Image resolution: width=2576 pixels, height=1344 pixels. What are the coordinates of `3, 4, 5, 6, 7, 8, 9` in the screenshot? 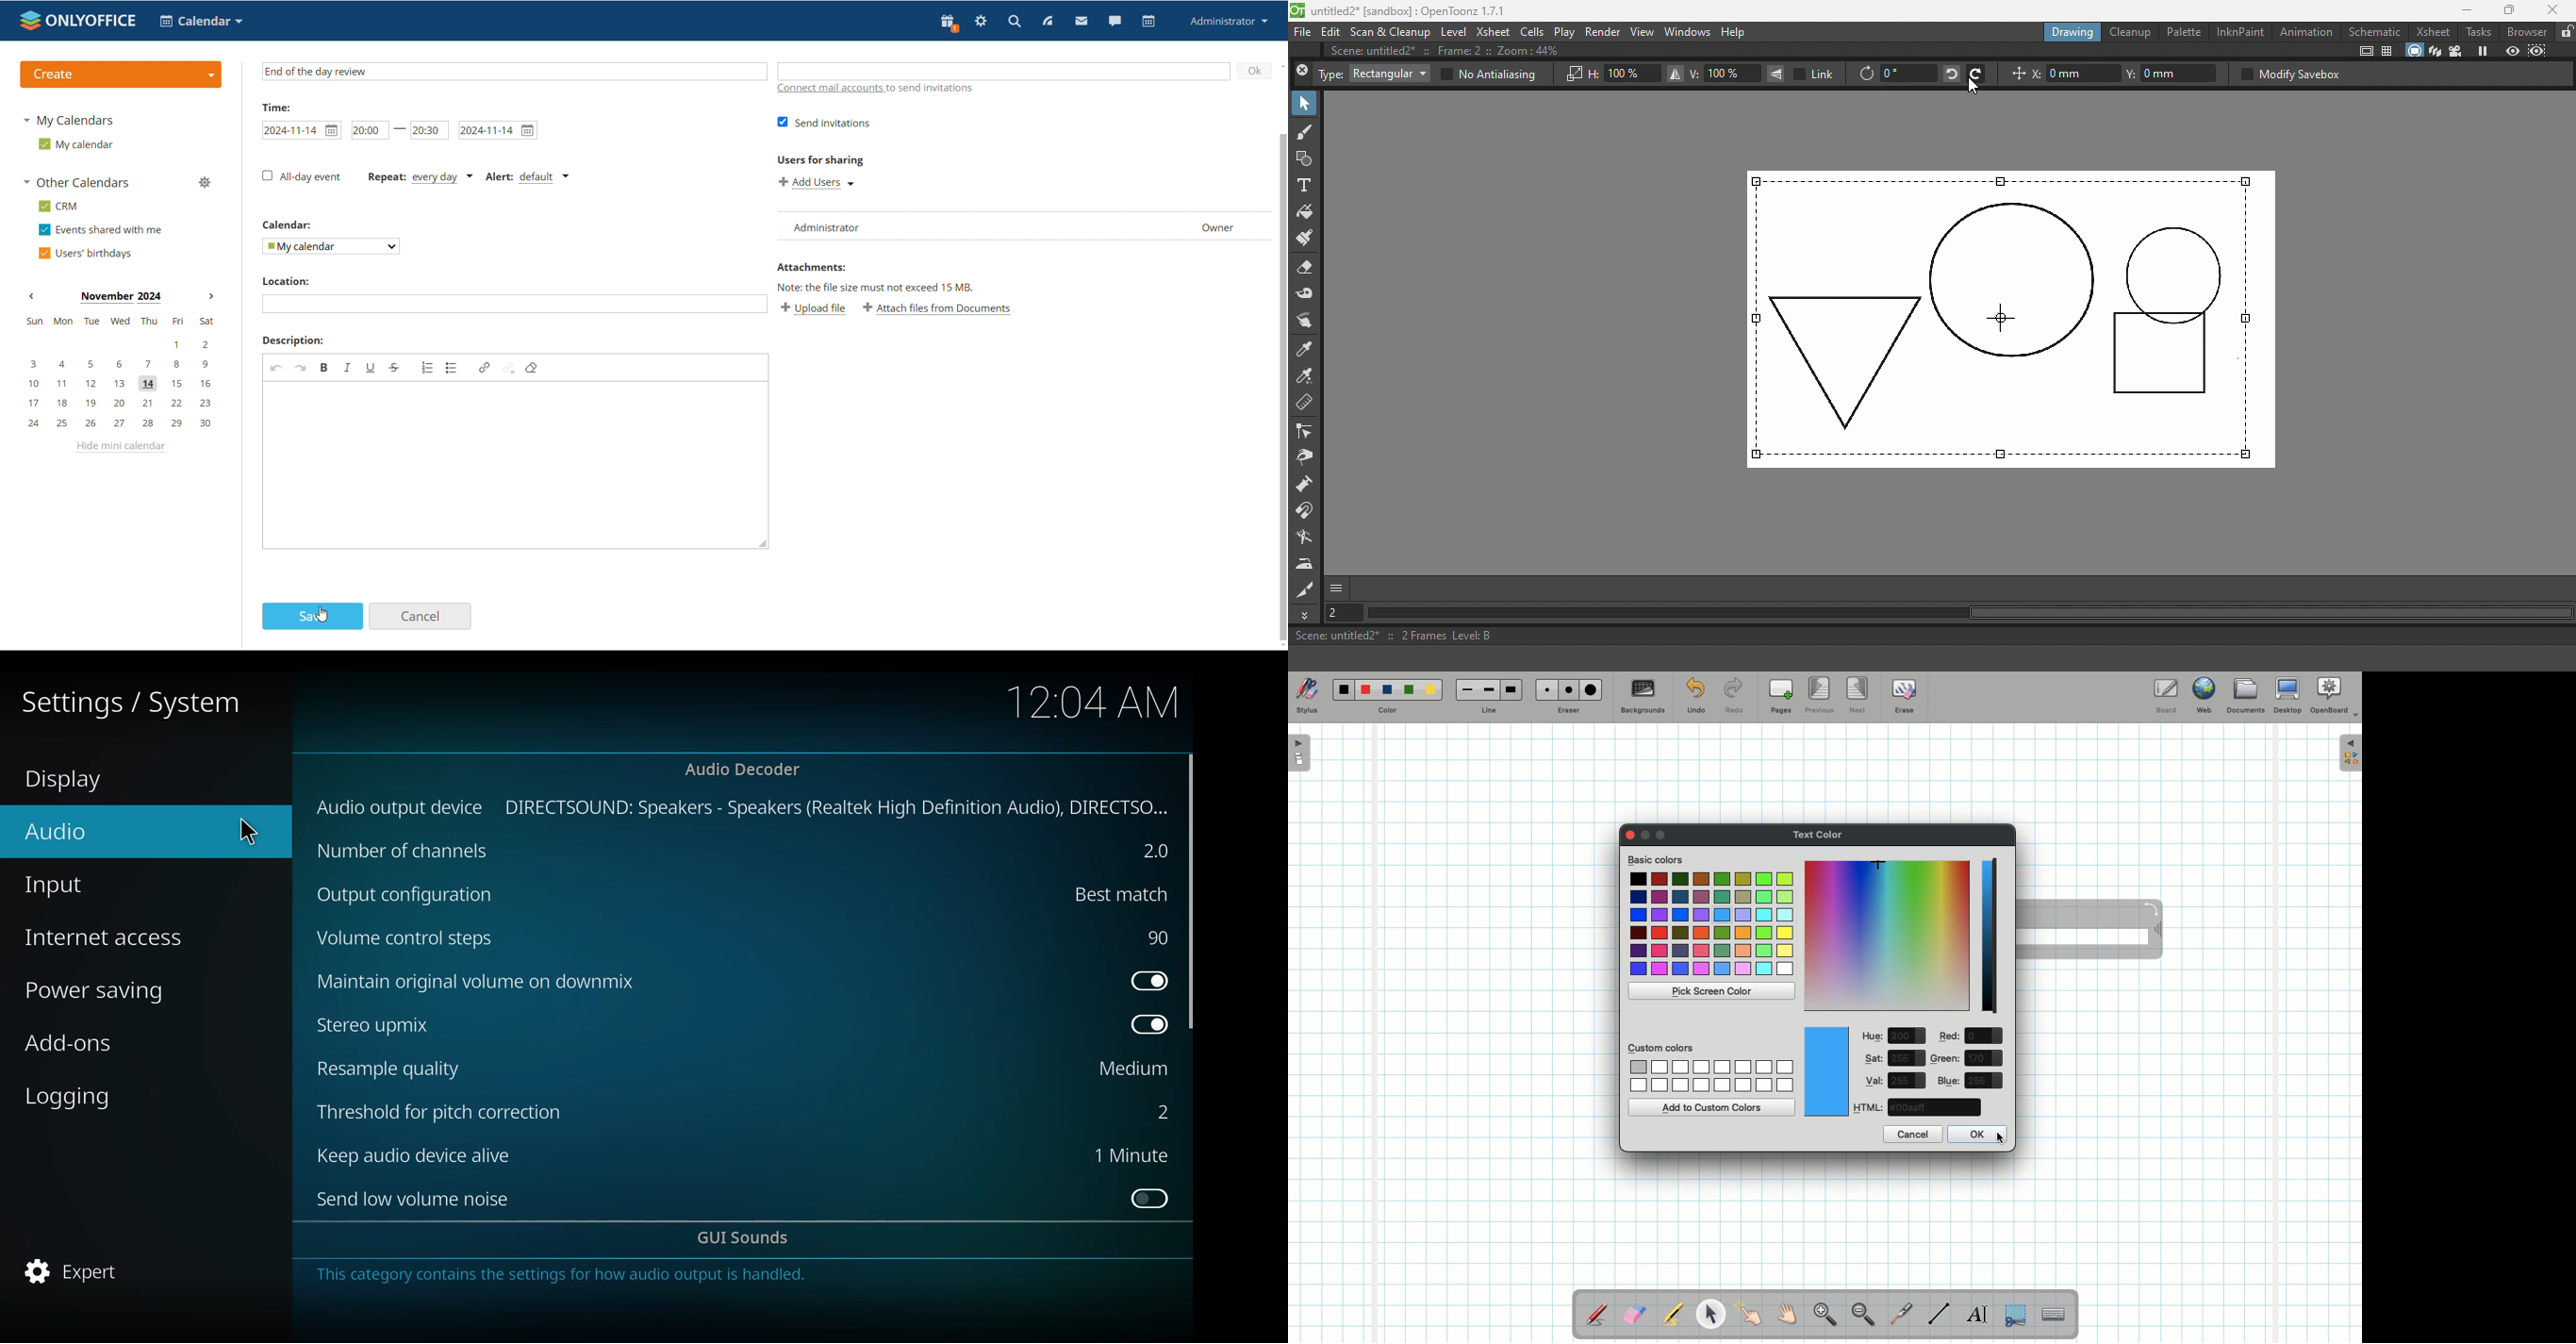 It's located at (120, 363).